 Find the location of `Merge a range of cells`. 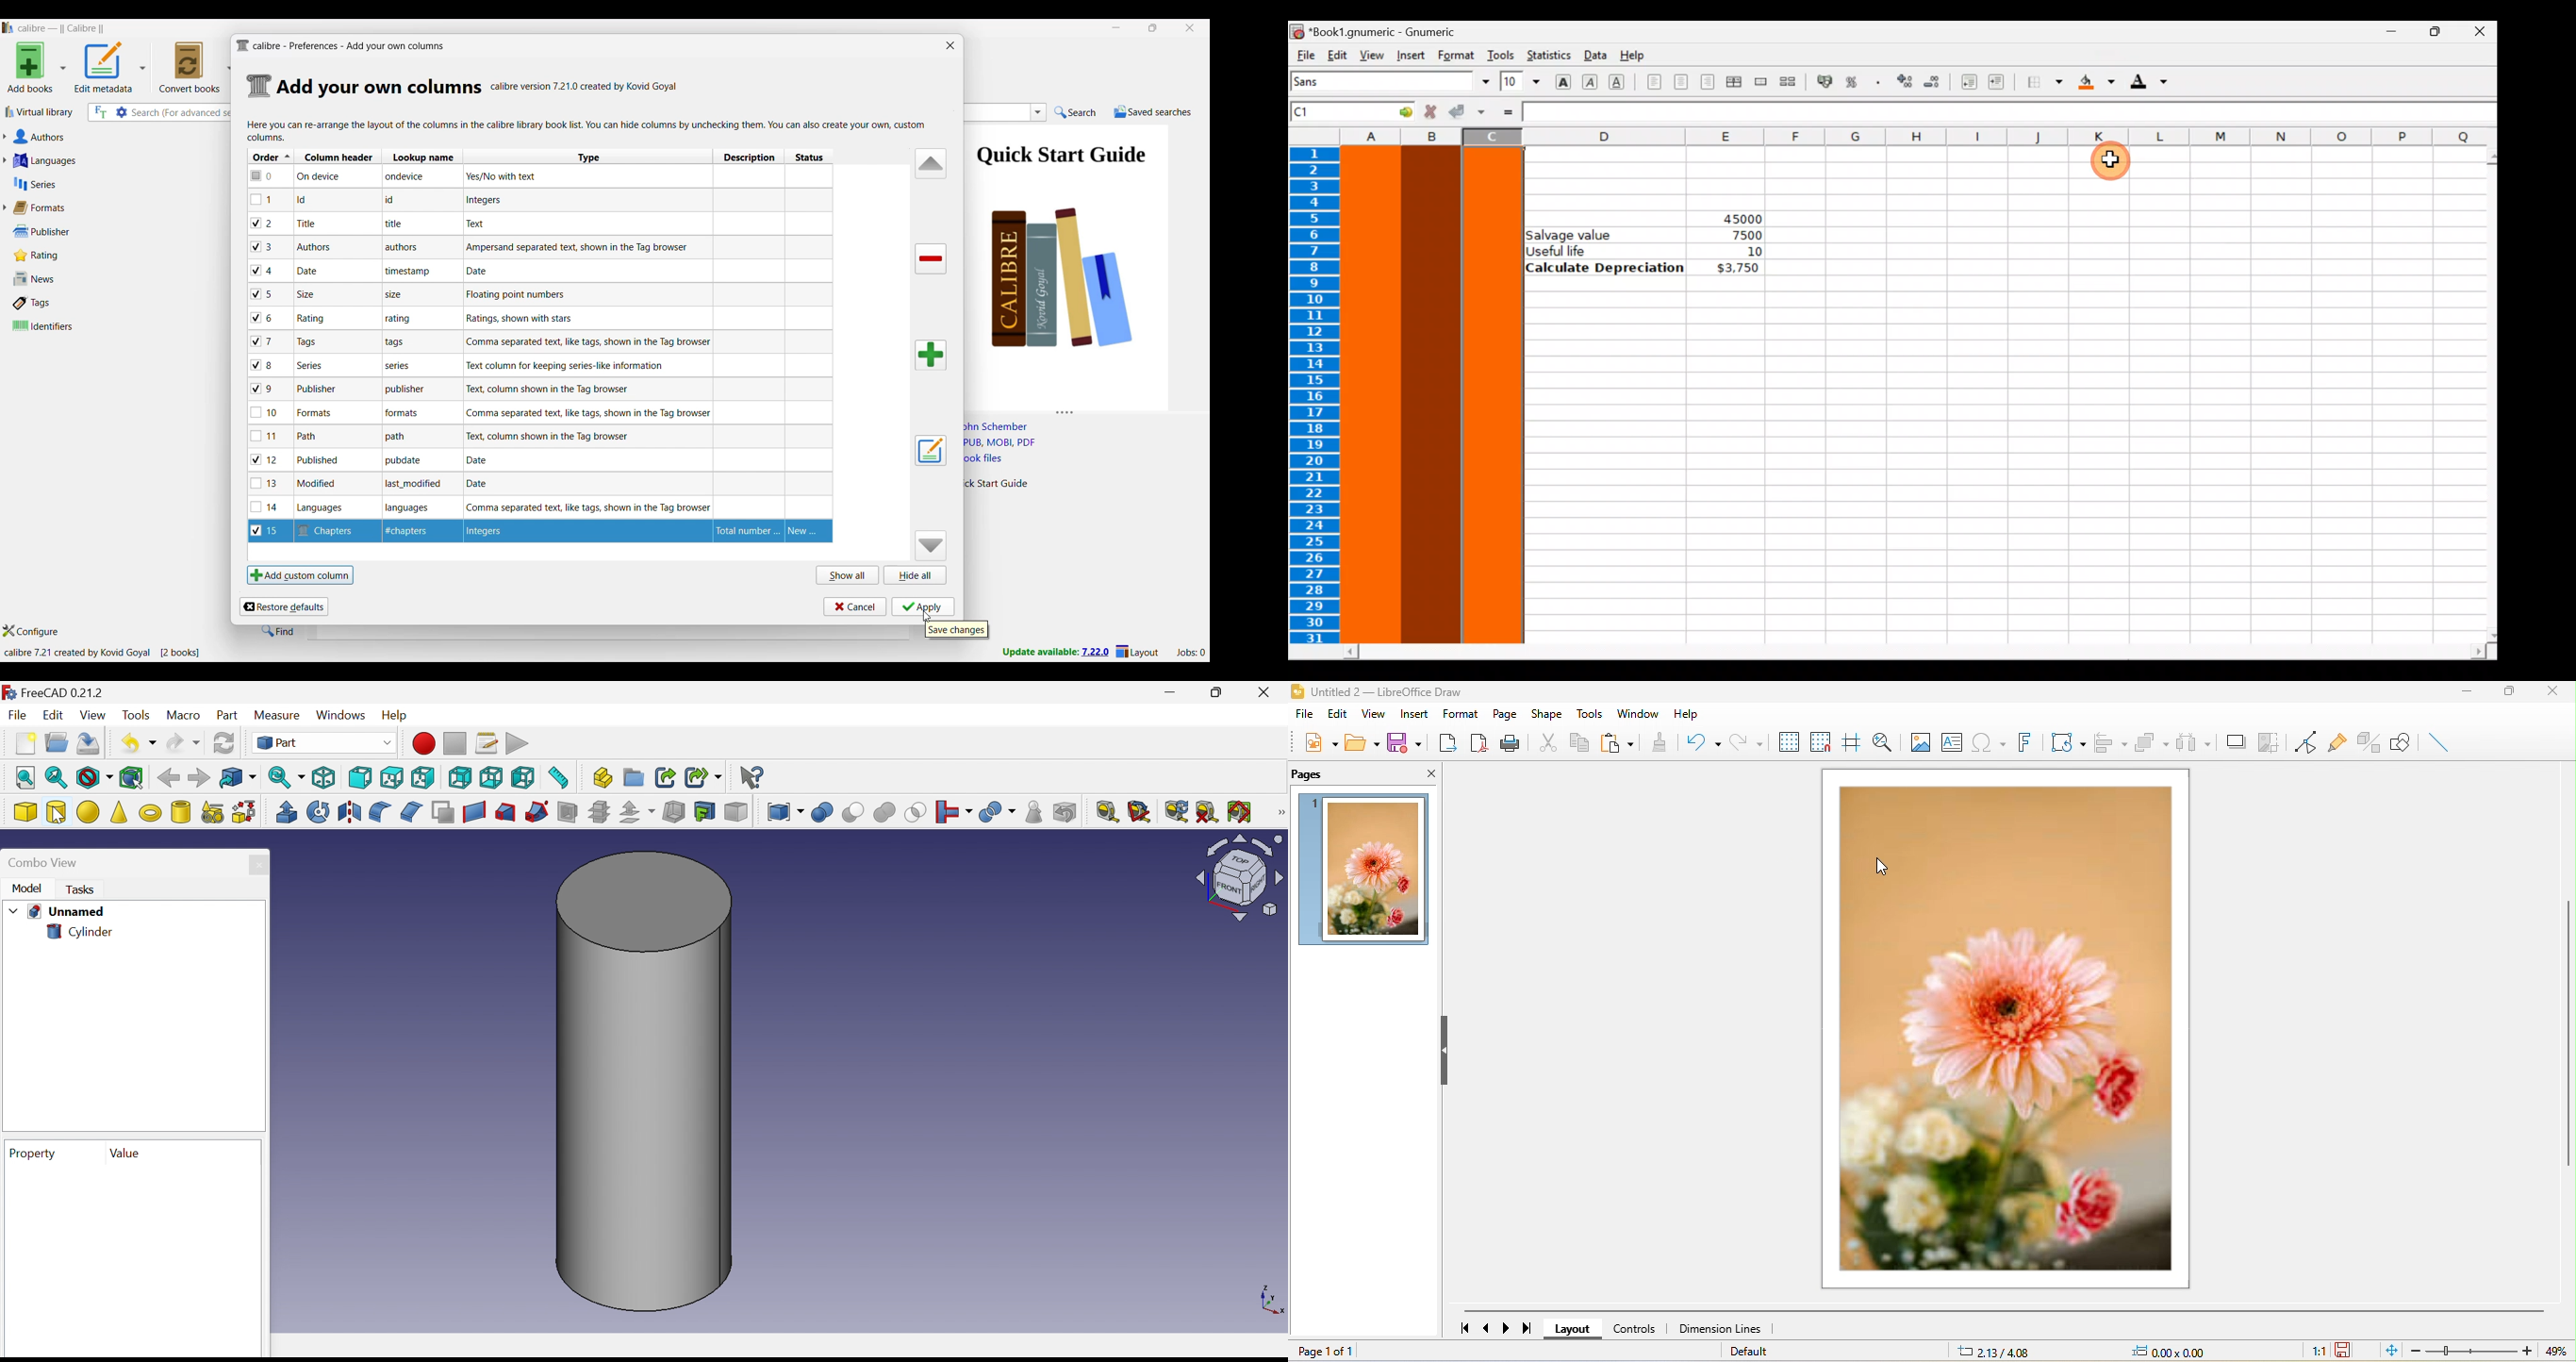

Merge a range of cells is located at coordinates (1762, 84).